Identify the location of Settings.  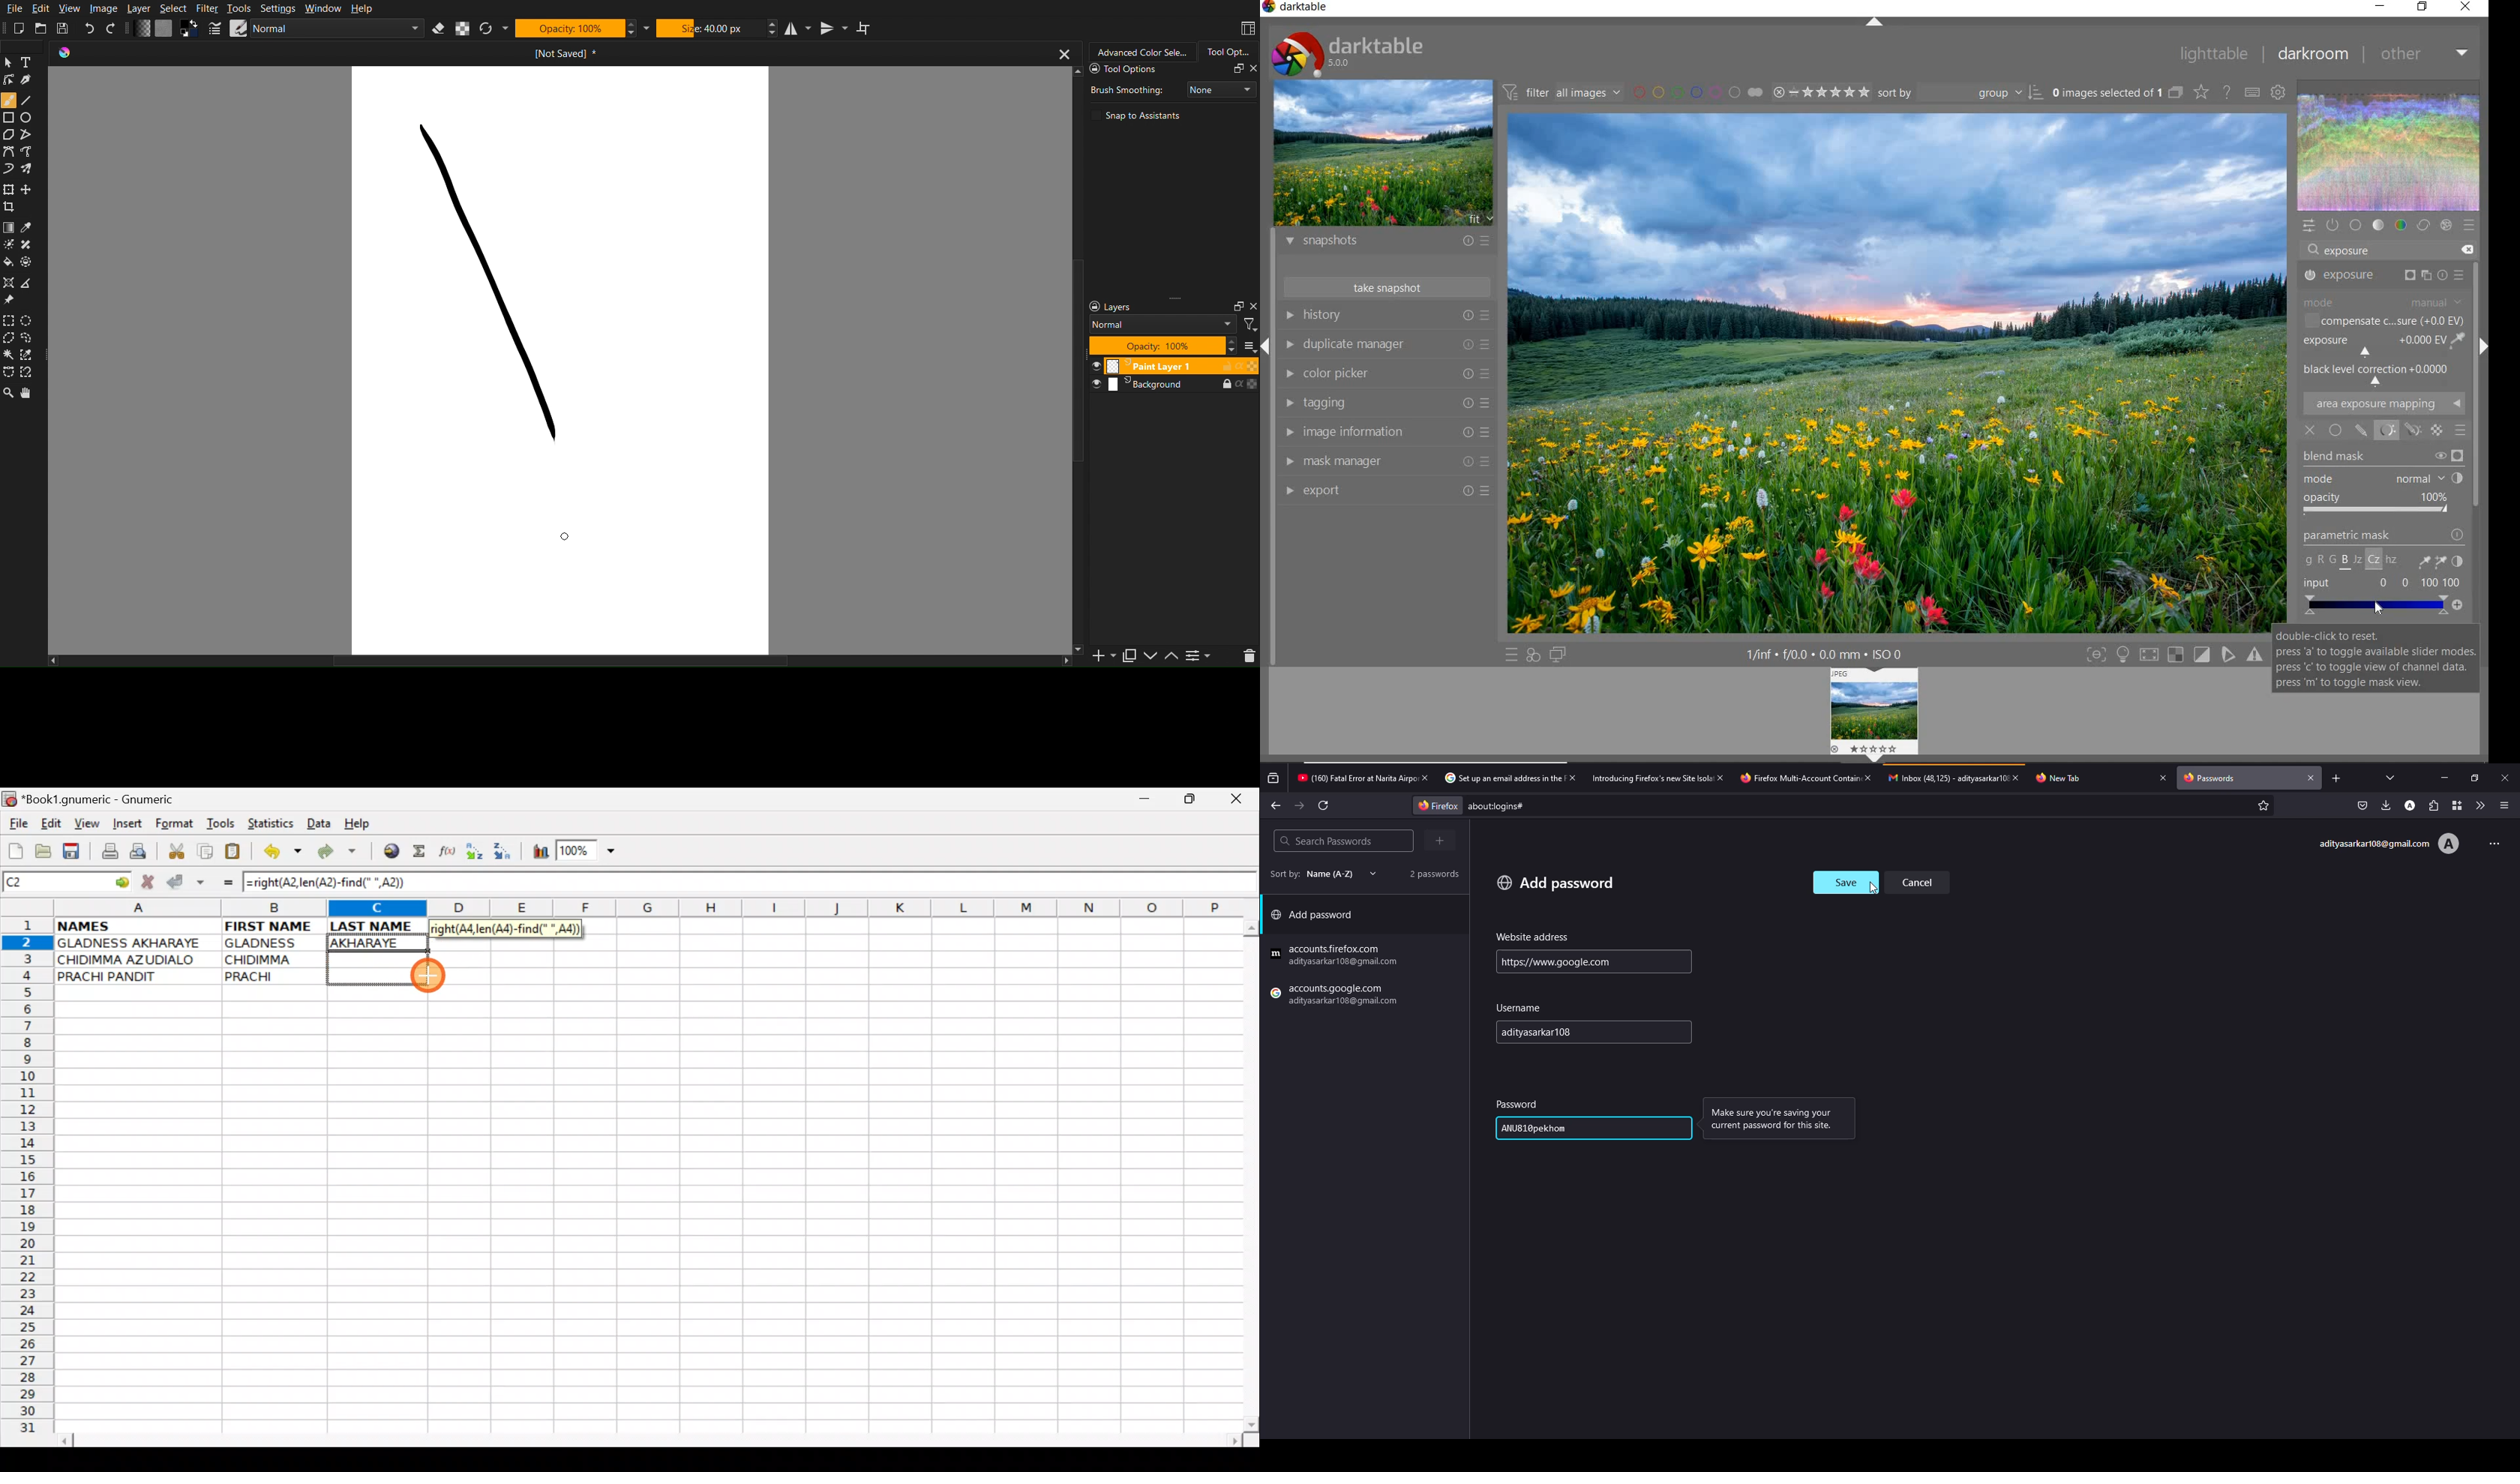
(278, 8).